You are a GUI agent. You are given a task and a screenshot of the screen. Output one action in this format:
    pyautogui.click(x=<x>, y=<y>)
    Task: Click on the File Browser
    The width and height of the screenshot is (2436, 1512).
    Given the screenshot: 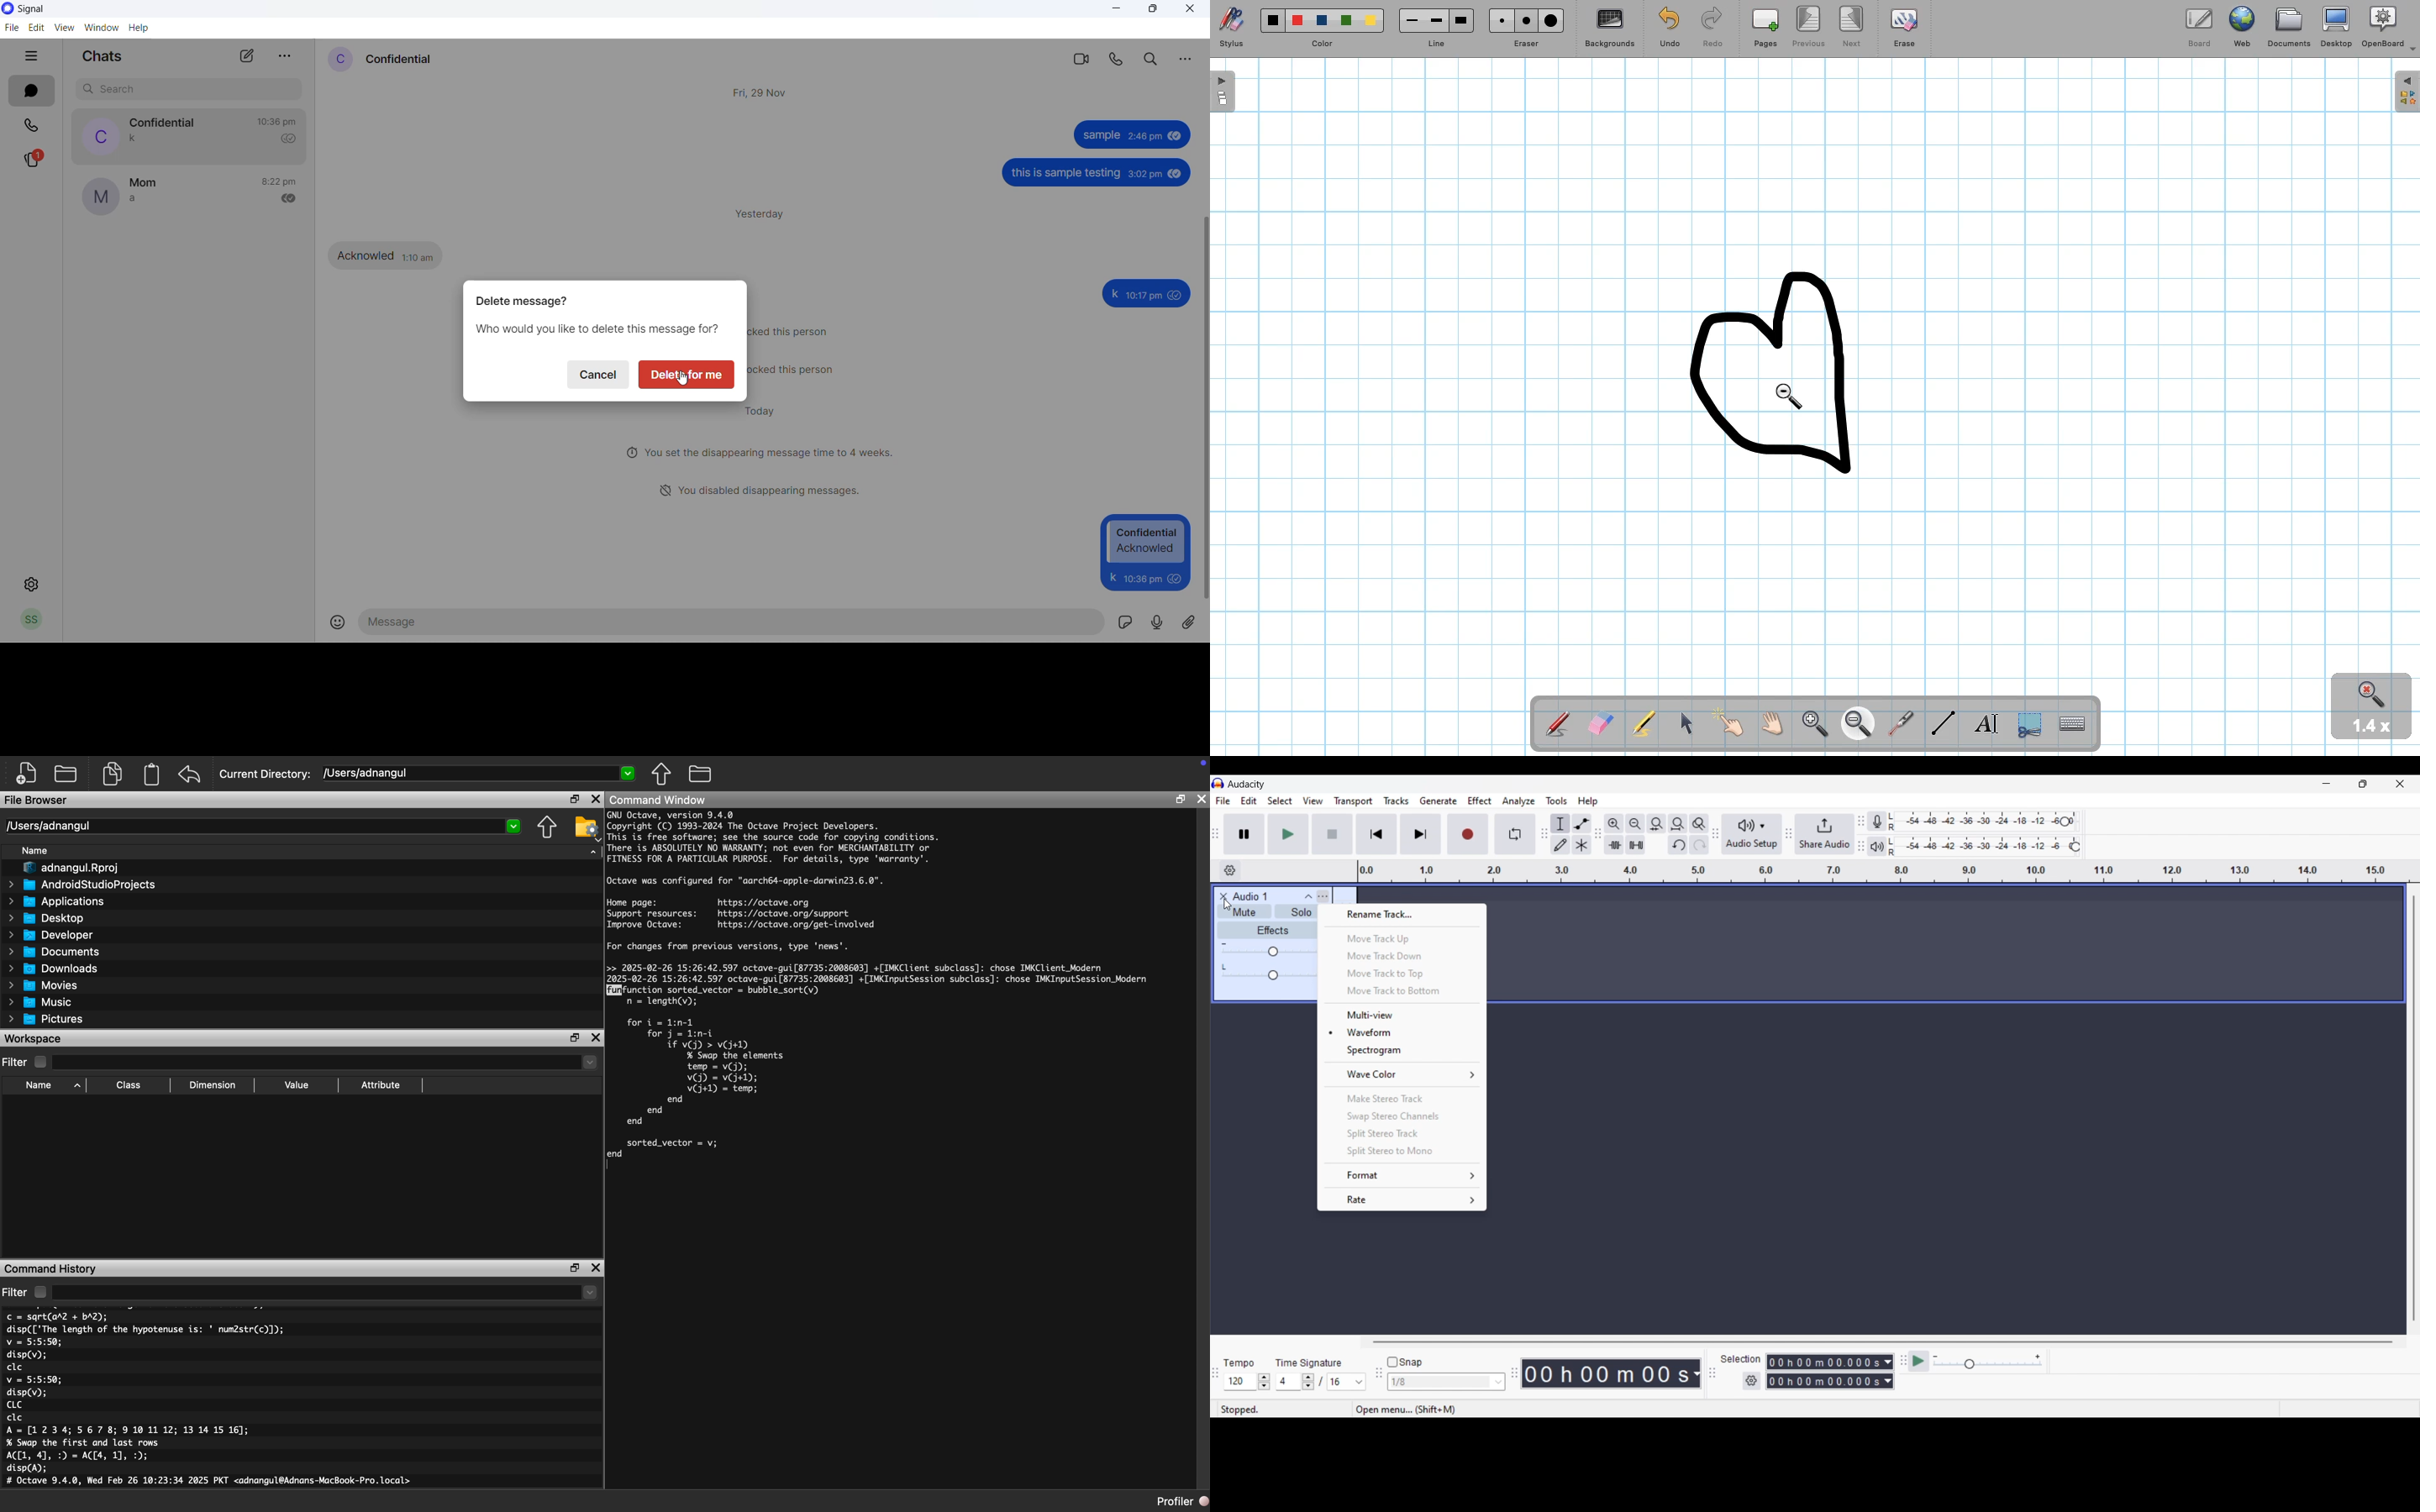 What is the action you would take?
    pyautogui.click(x=38, y=800)
    